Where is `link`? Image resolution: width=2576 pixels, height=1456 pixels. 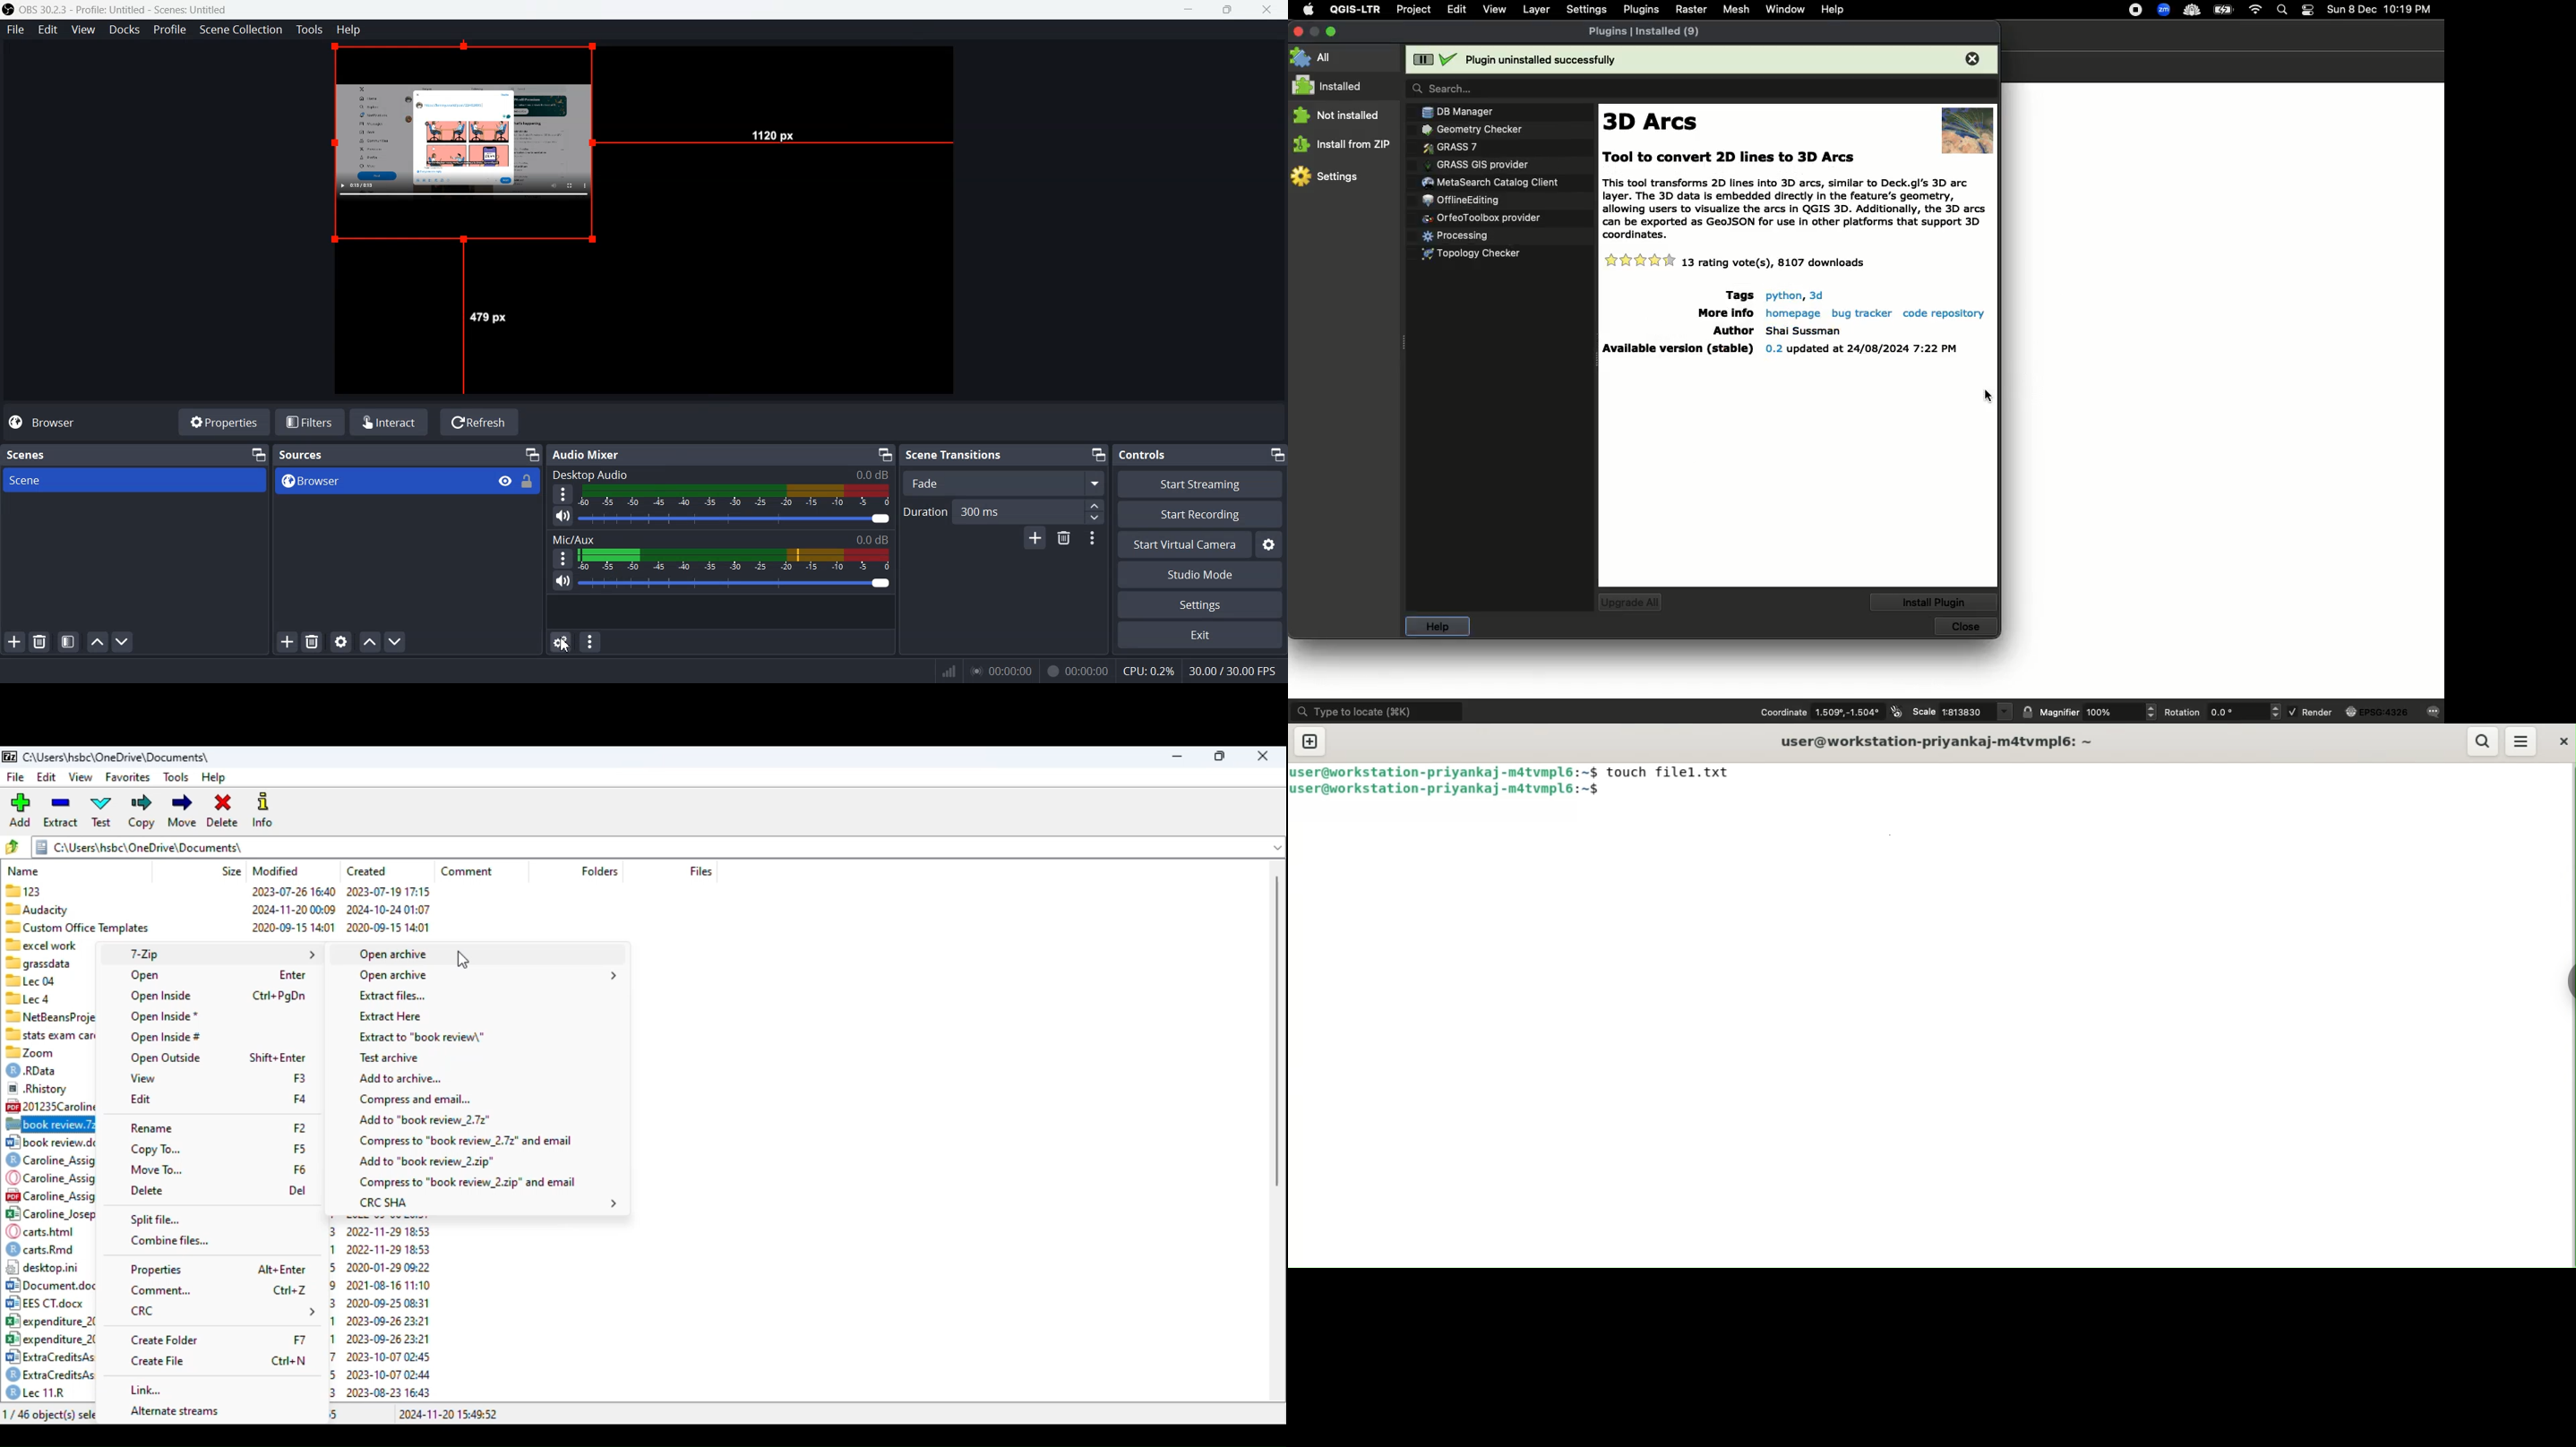 link is located at coordinates (146, 1391).